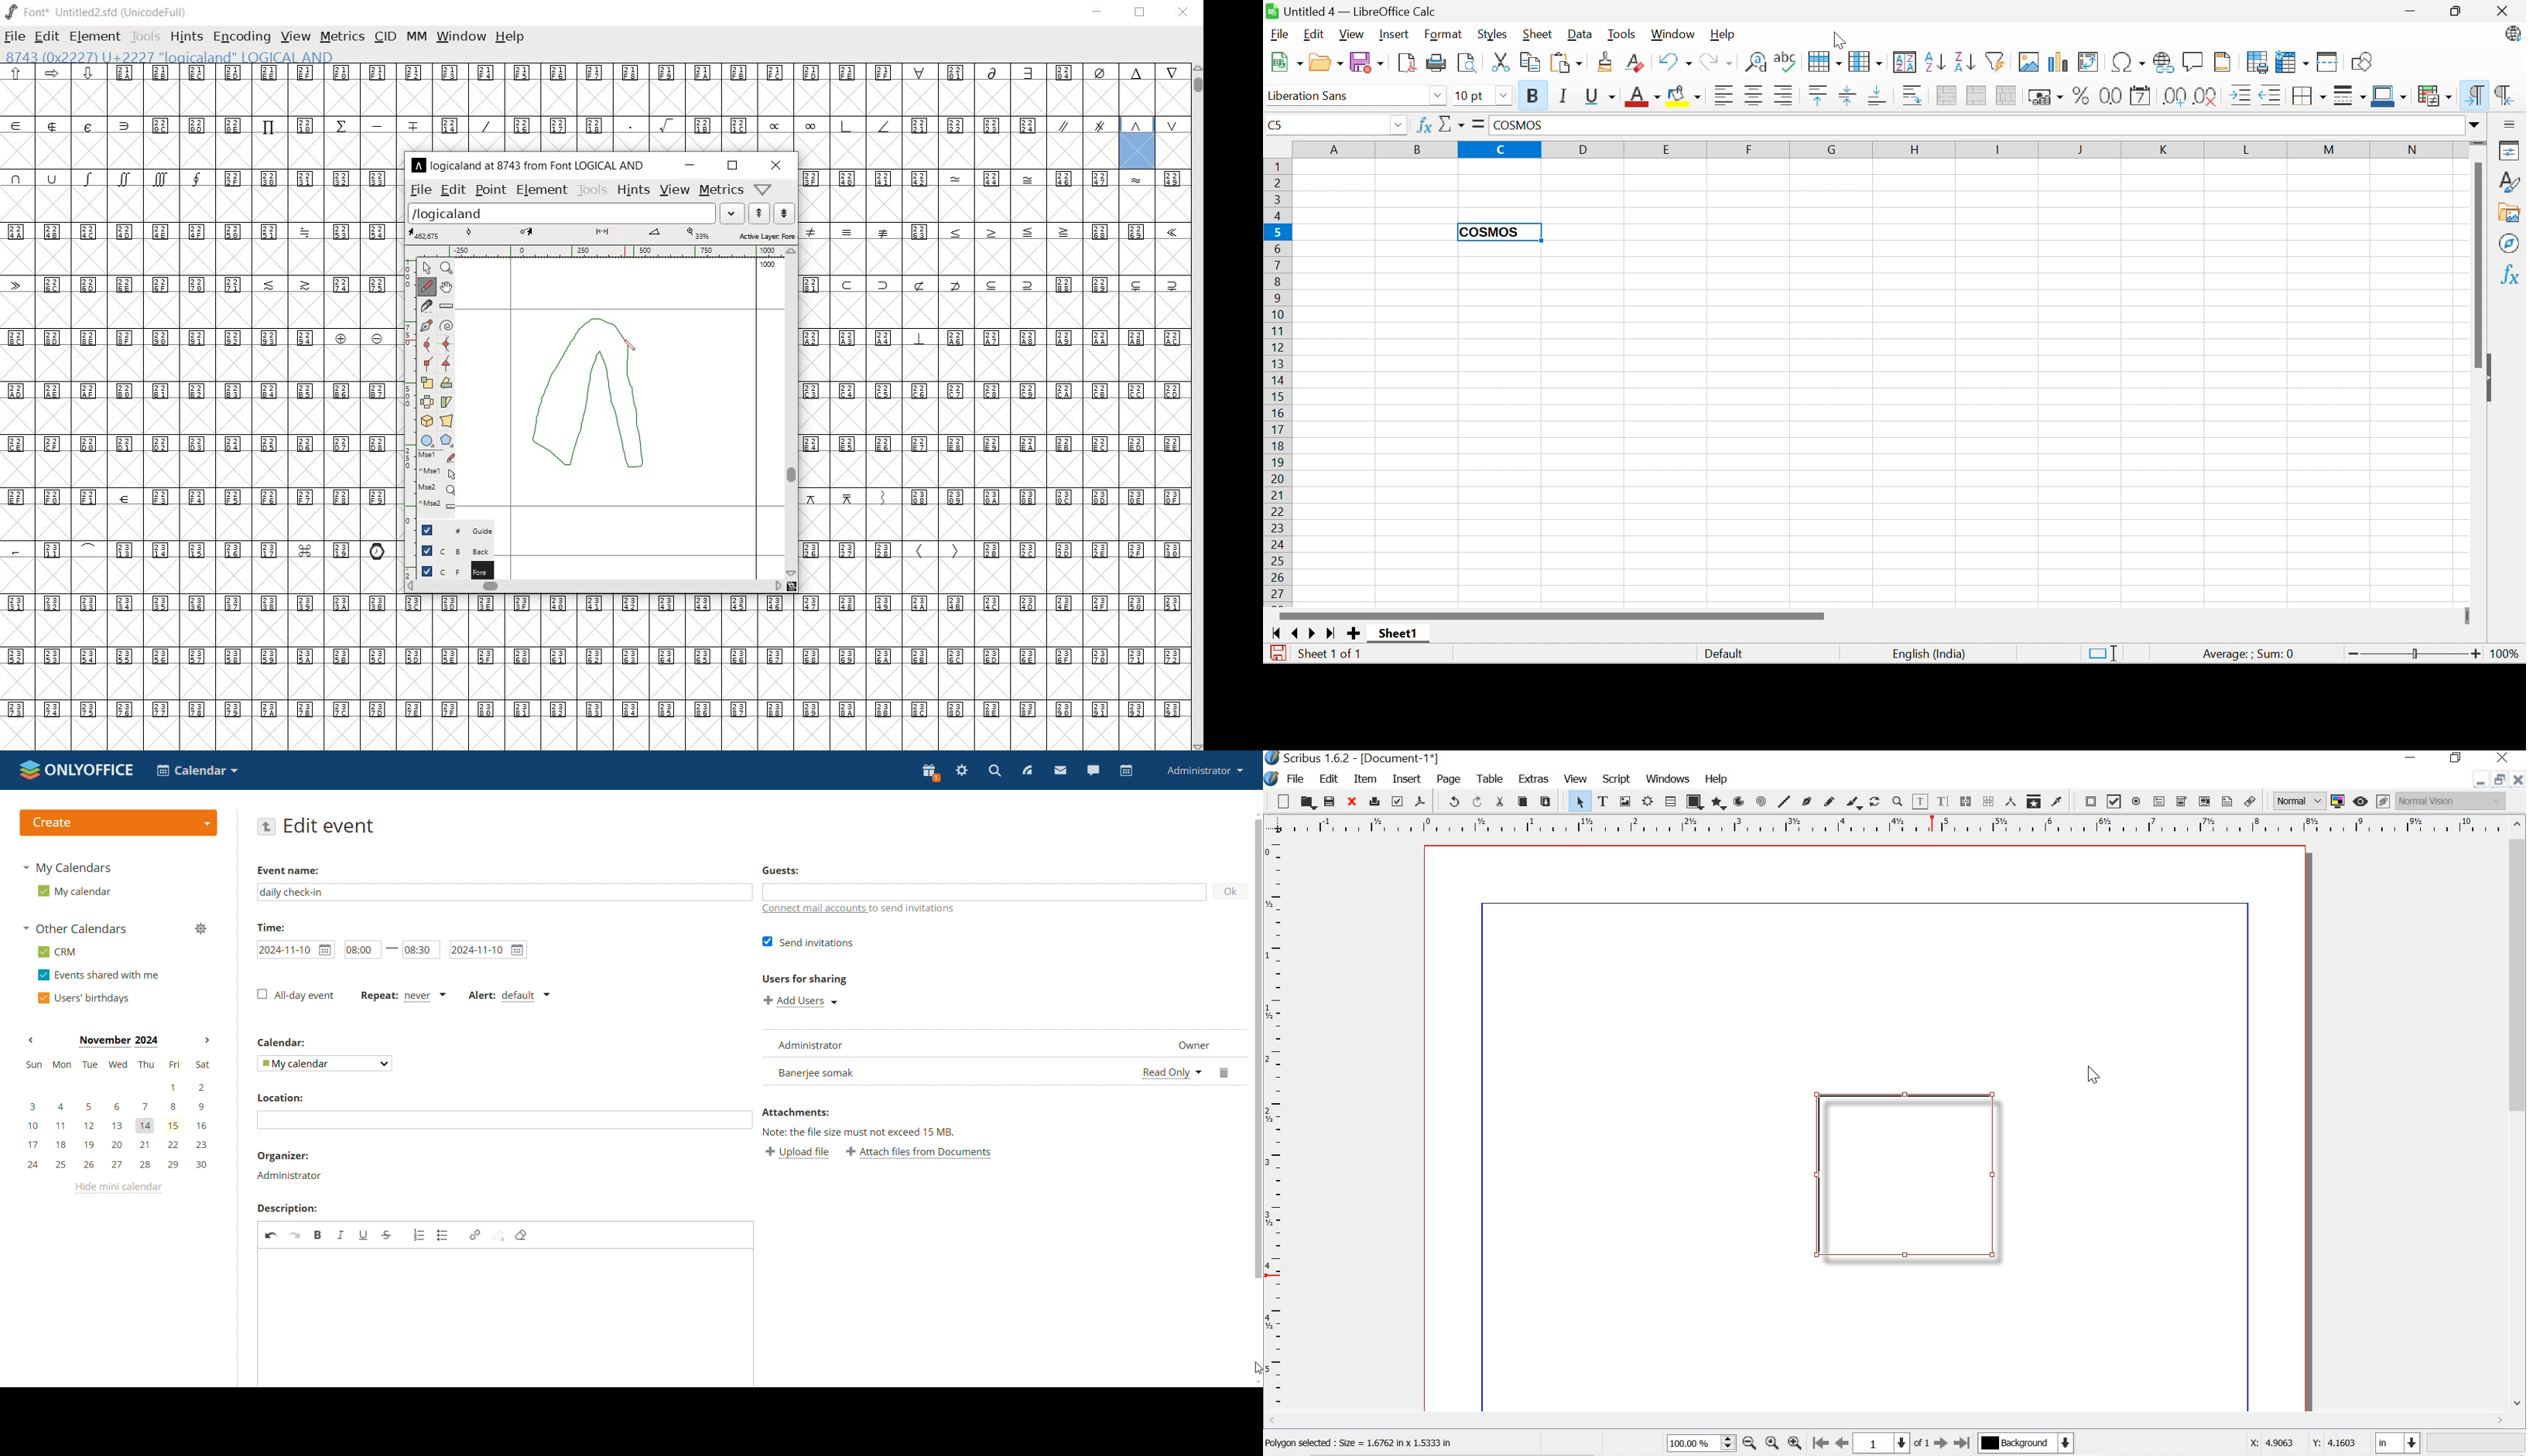  Describe the element at coordinates (1865, 60) in the screenshot. I see `Column` at that location.